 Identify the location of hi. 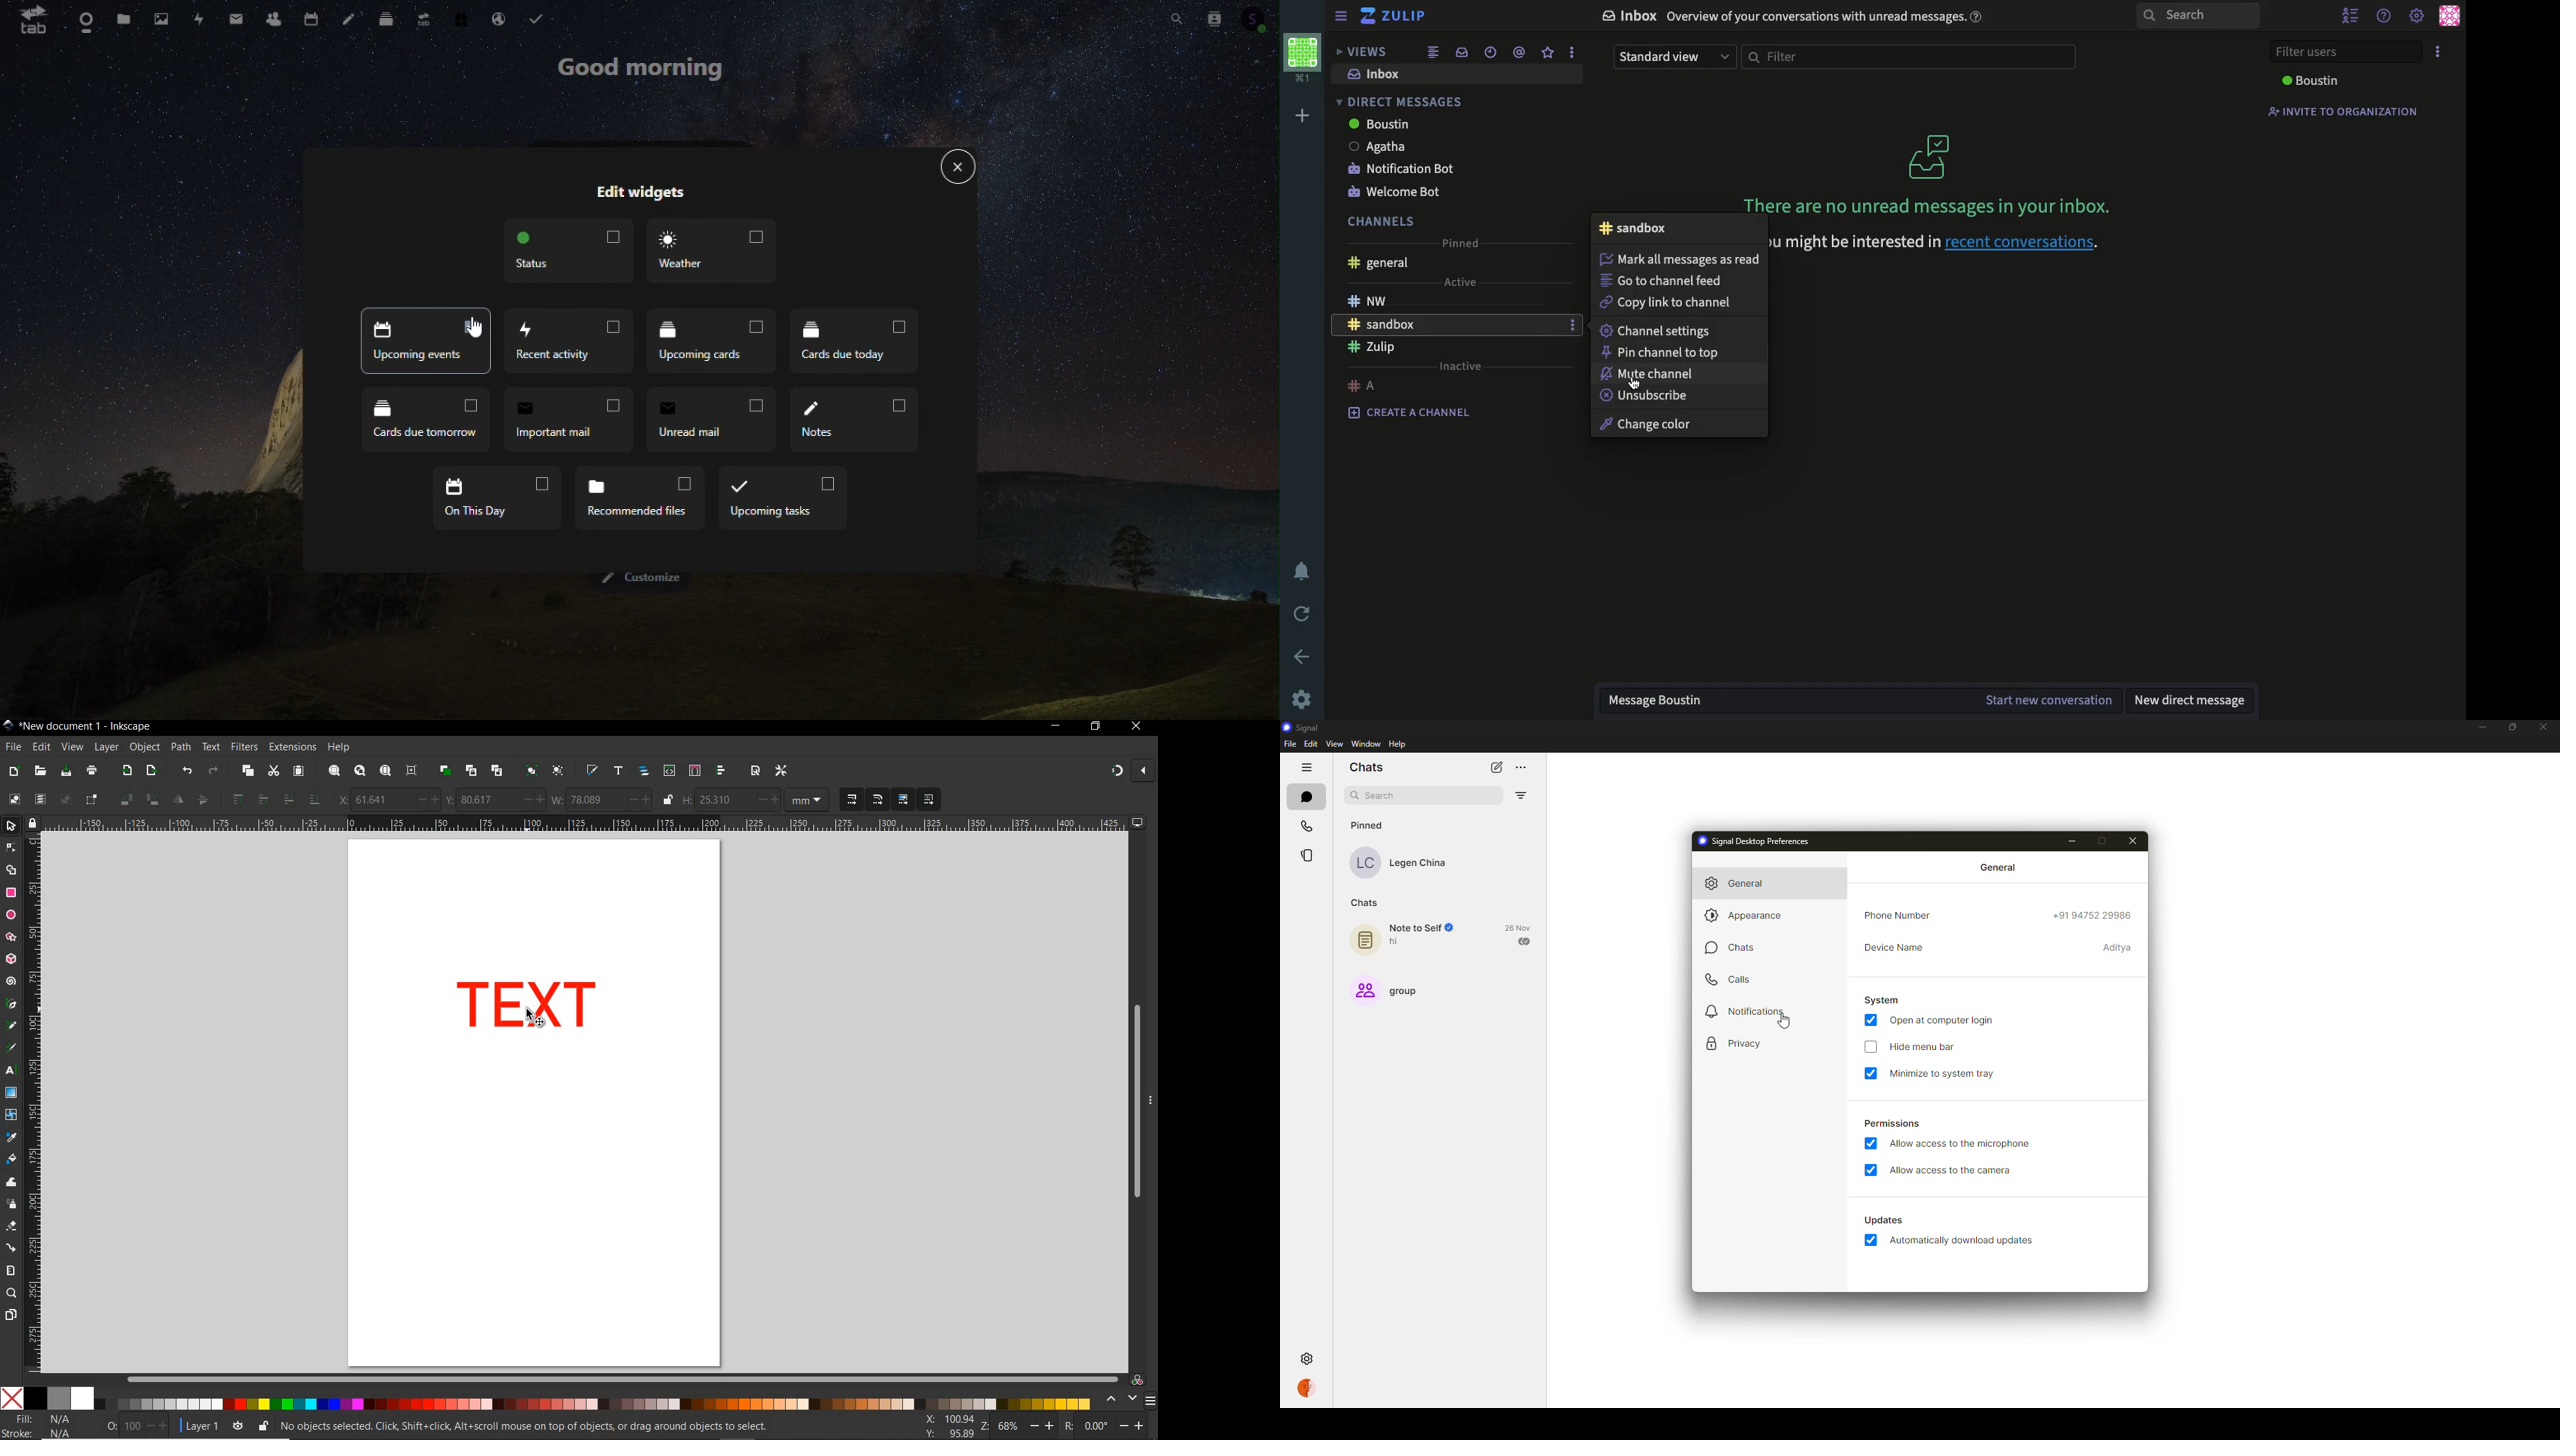
(1396, 942).